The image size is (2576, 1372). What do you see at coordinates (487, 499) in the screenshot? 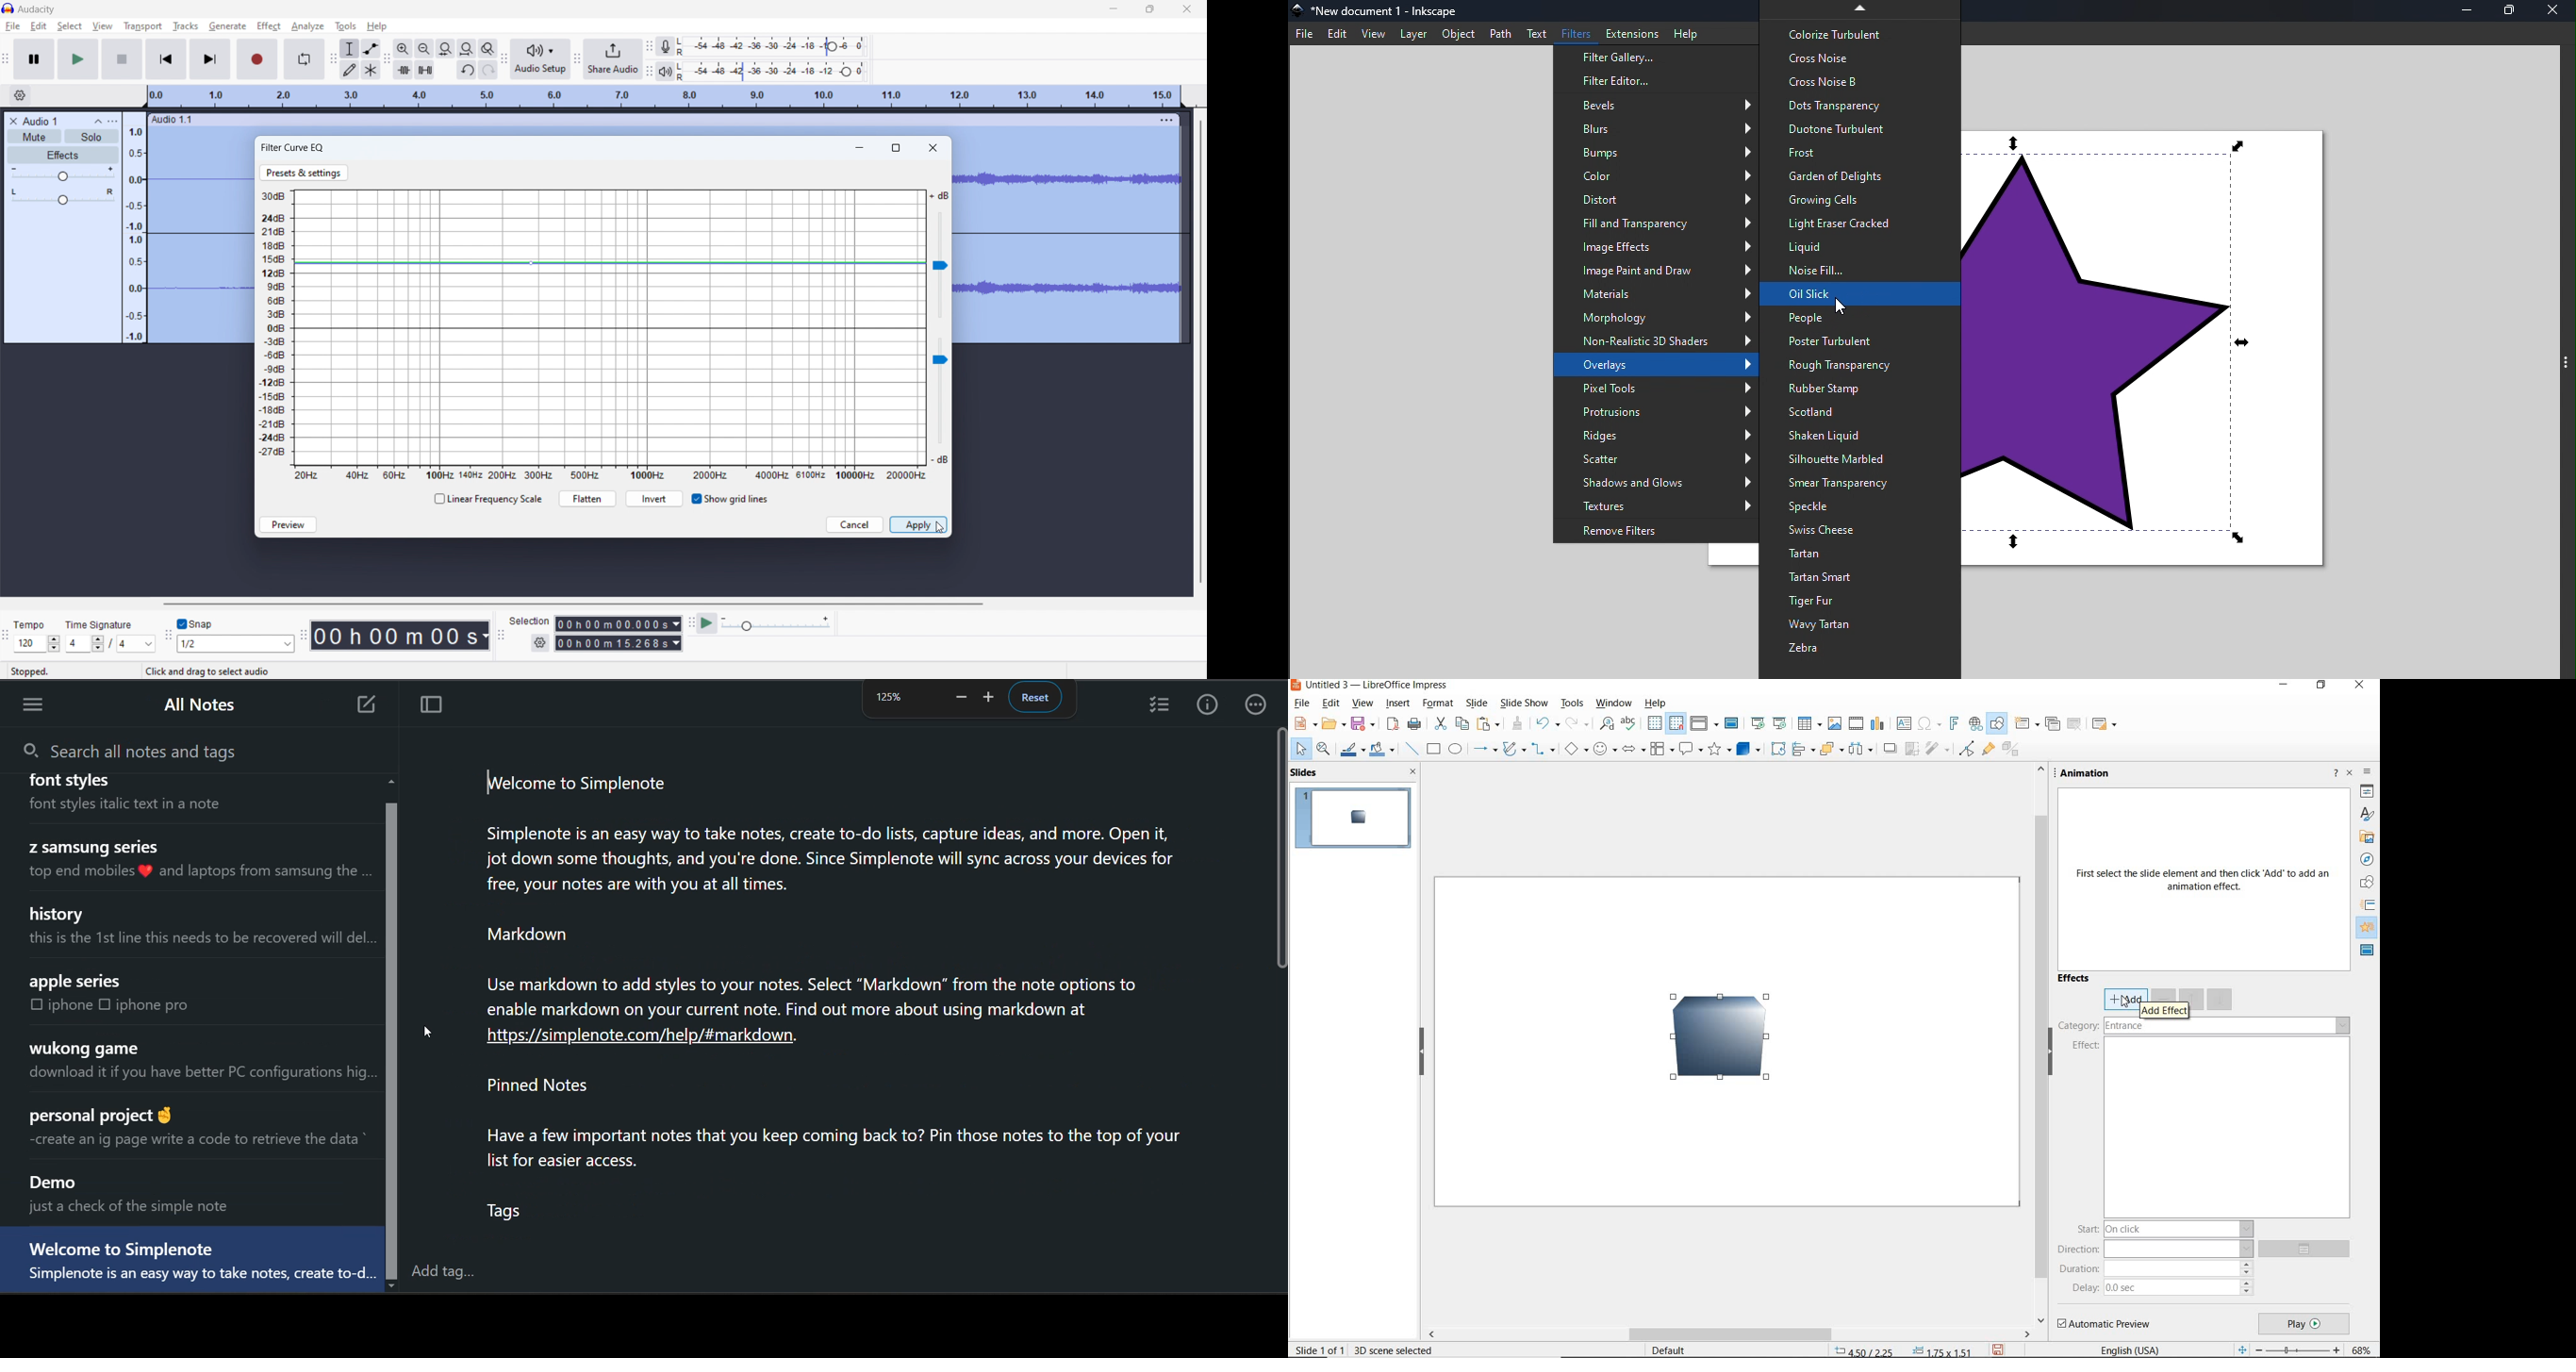
I see `linear frequency scale checkbox` at bounding box center [487, 499].